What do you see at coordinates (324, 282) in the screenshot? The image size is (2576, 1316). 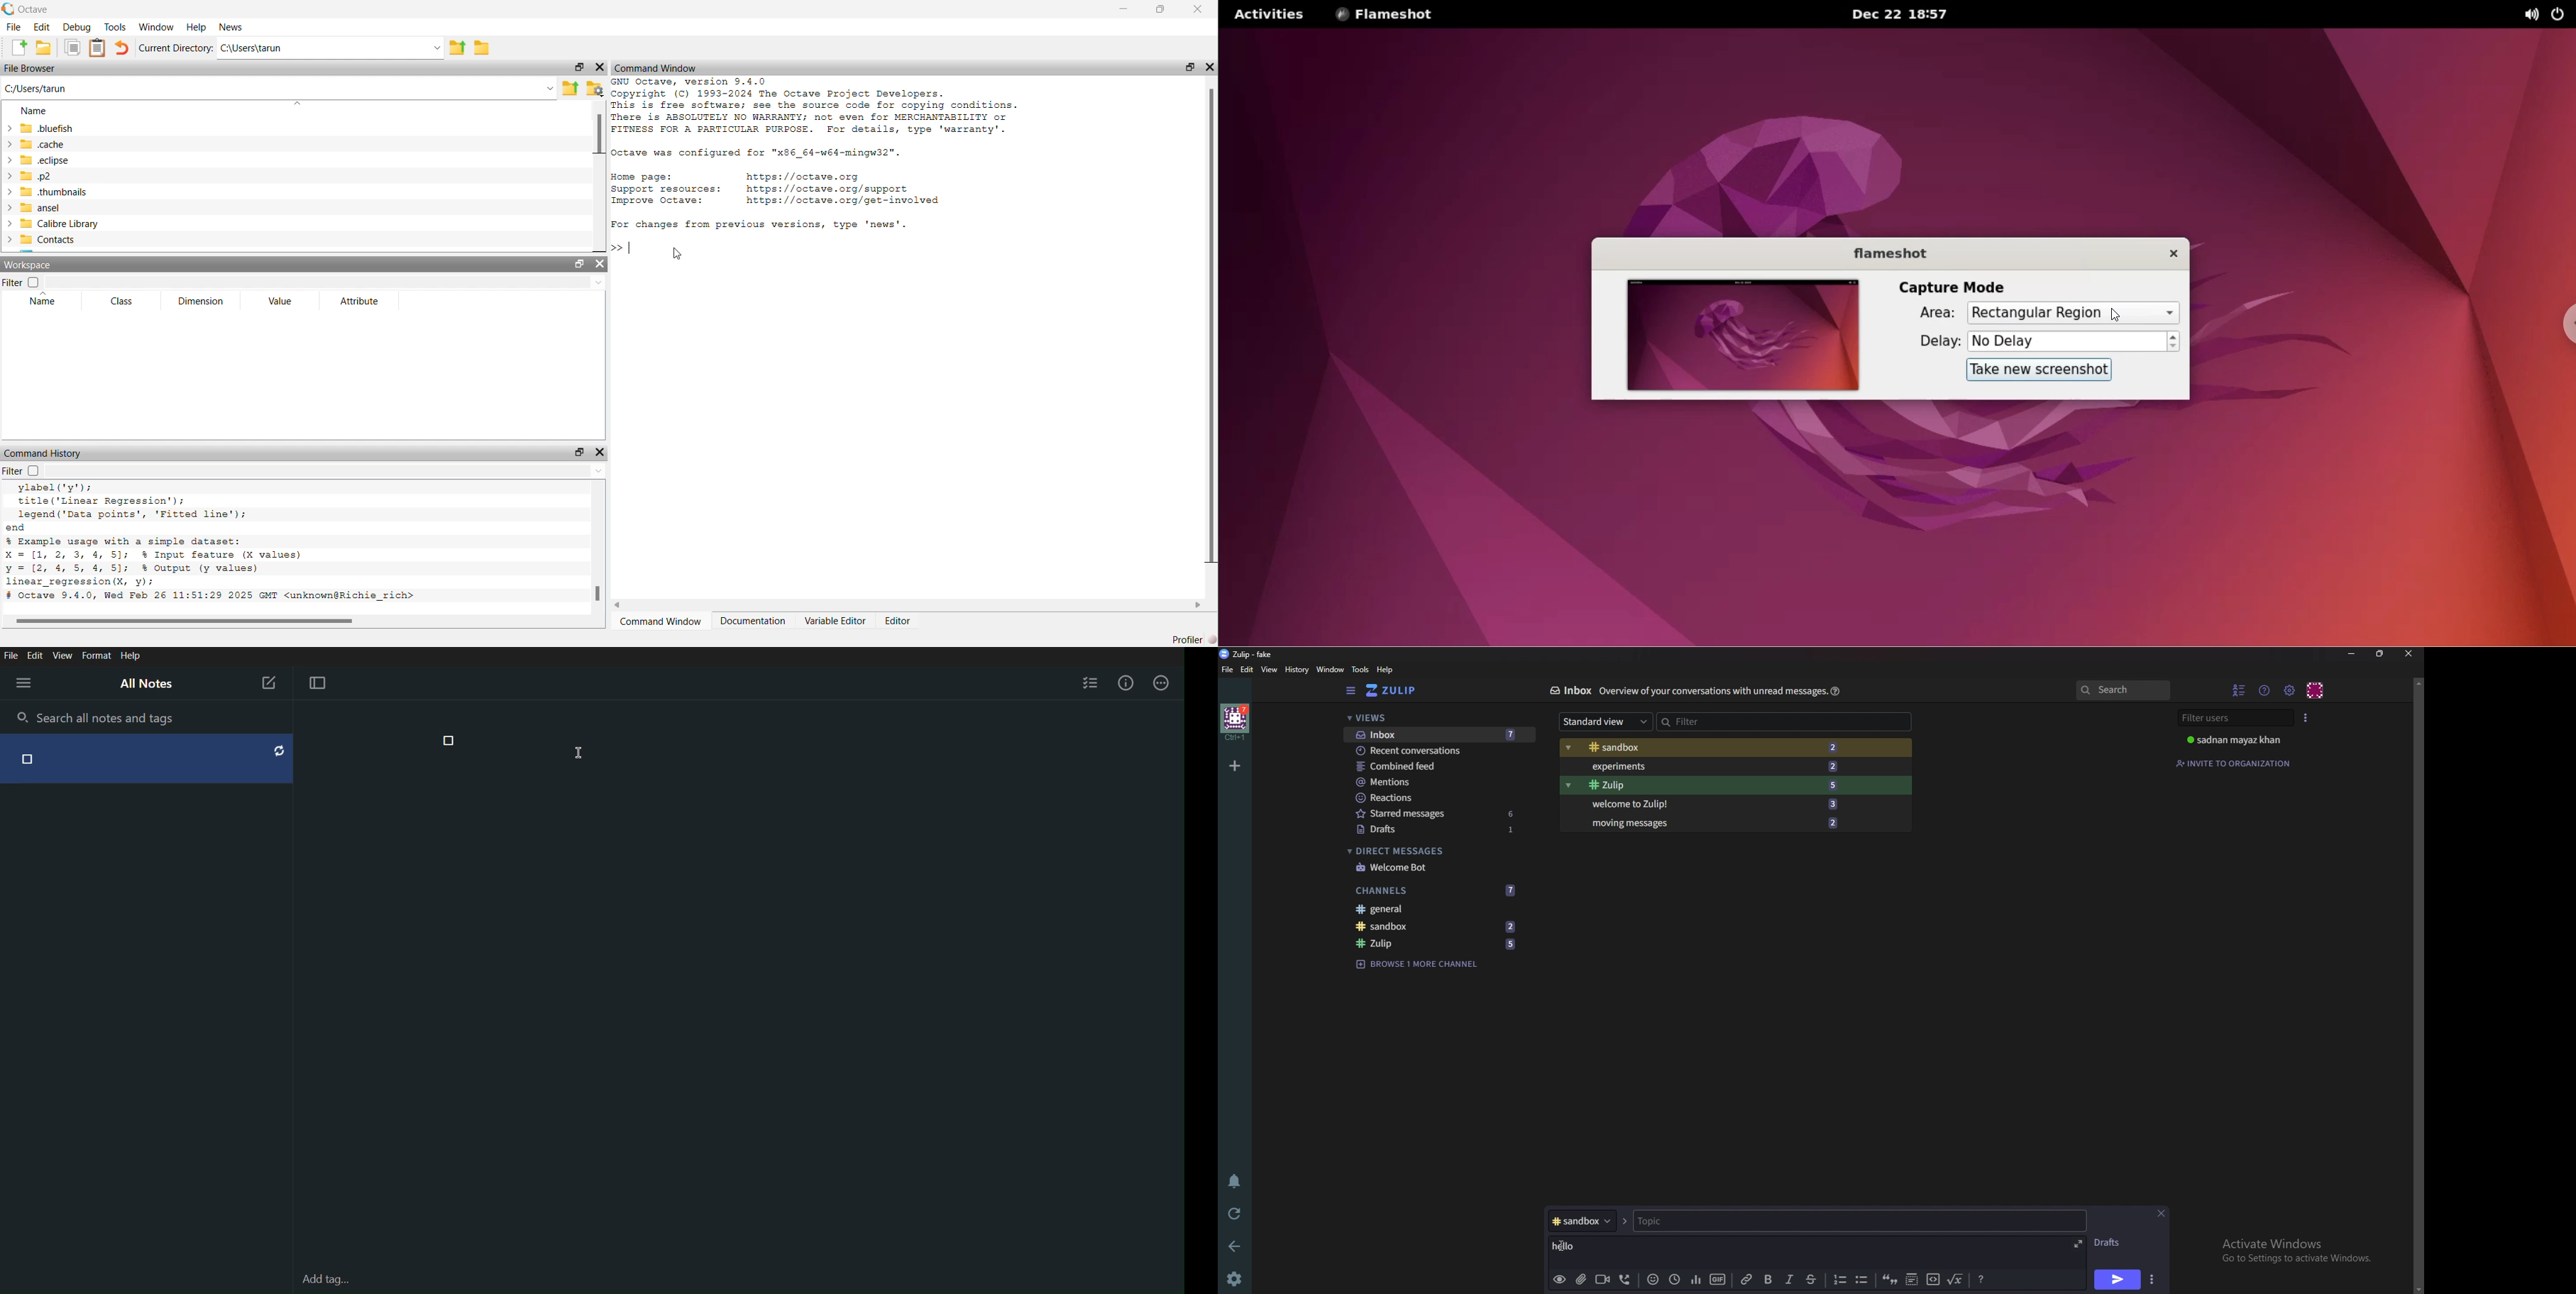 I see `filter input field` at bounding box center [324, 282].